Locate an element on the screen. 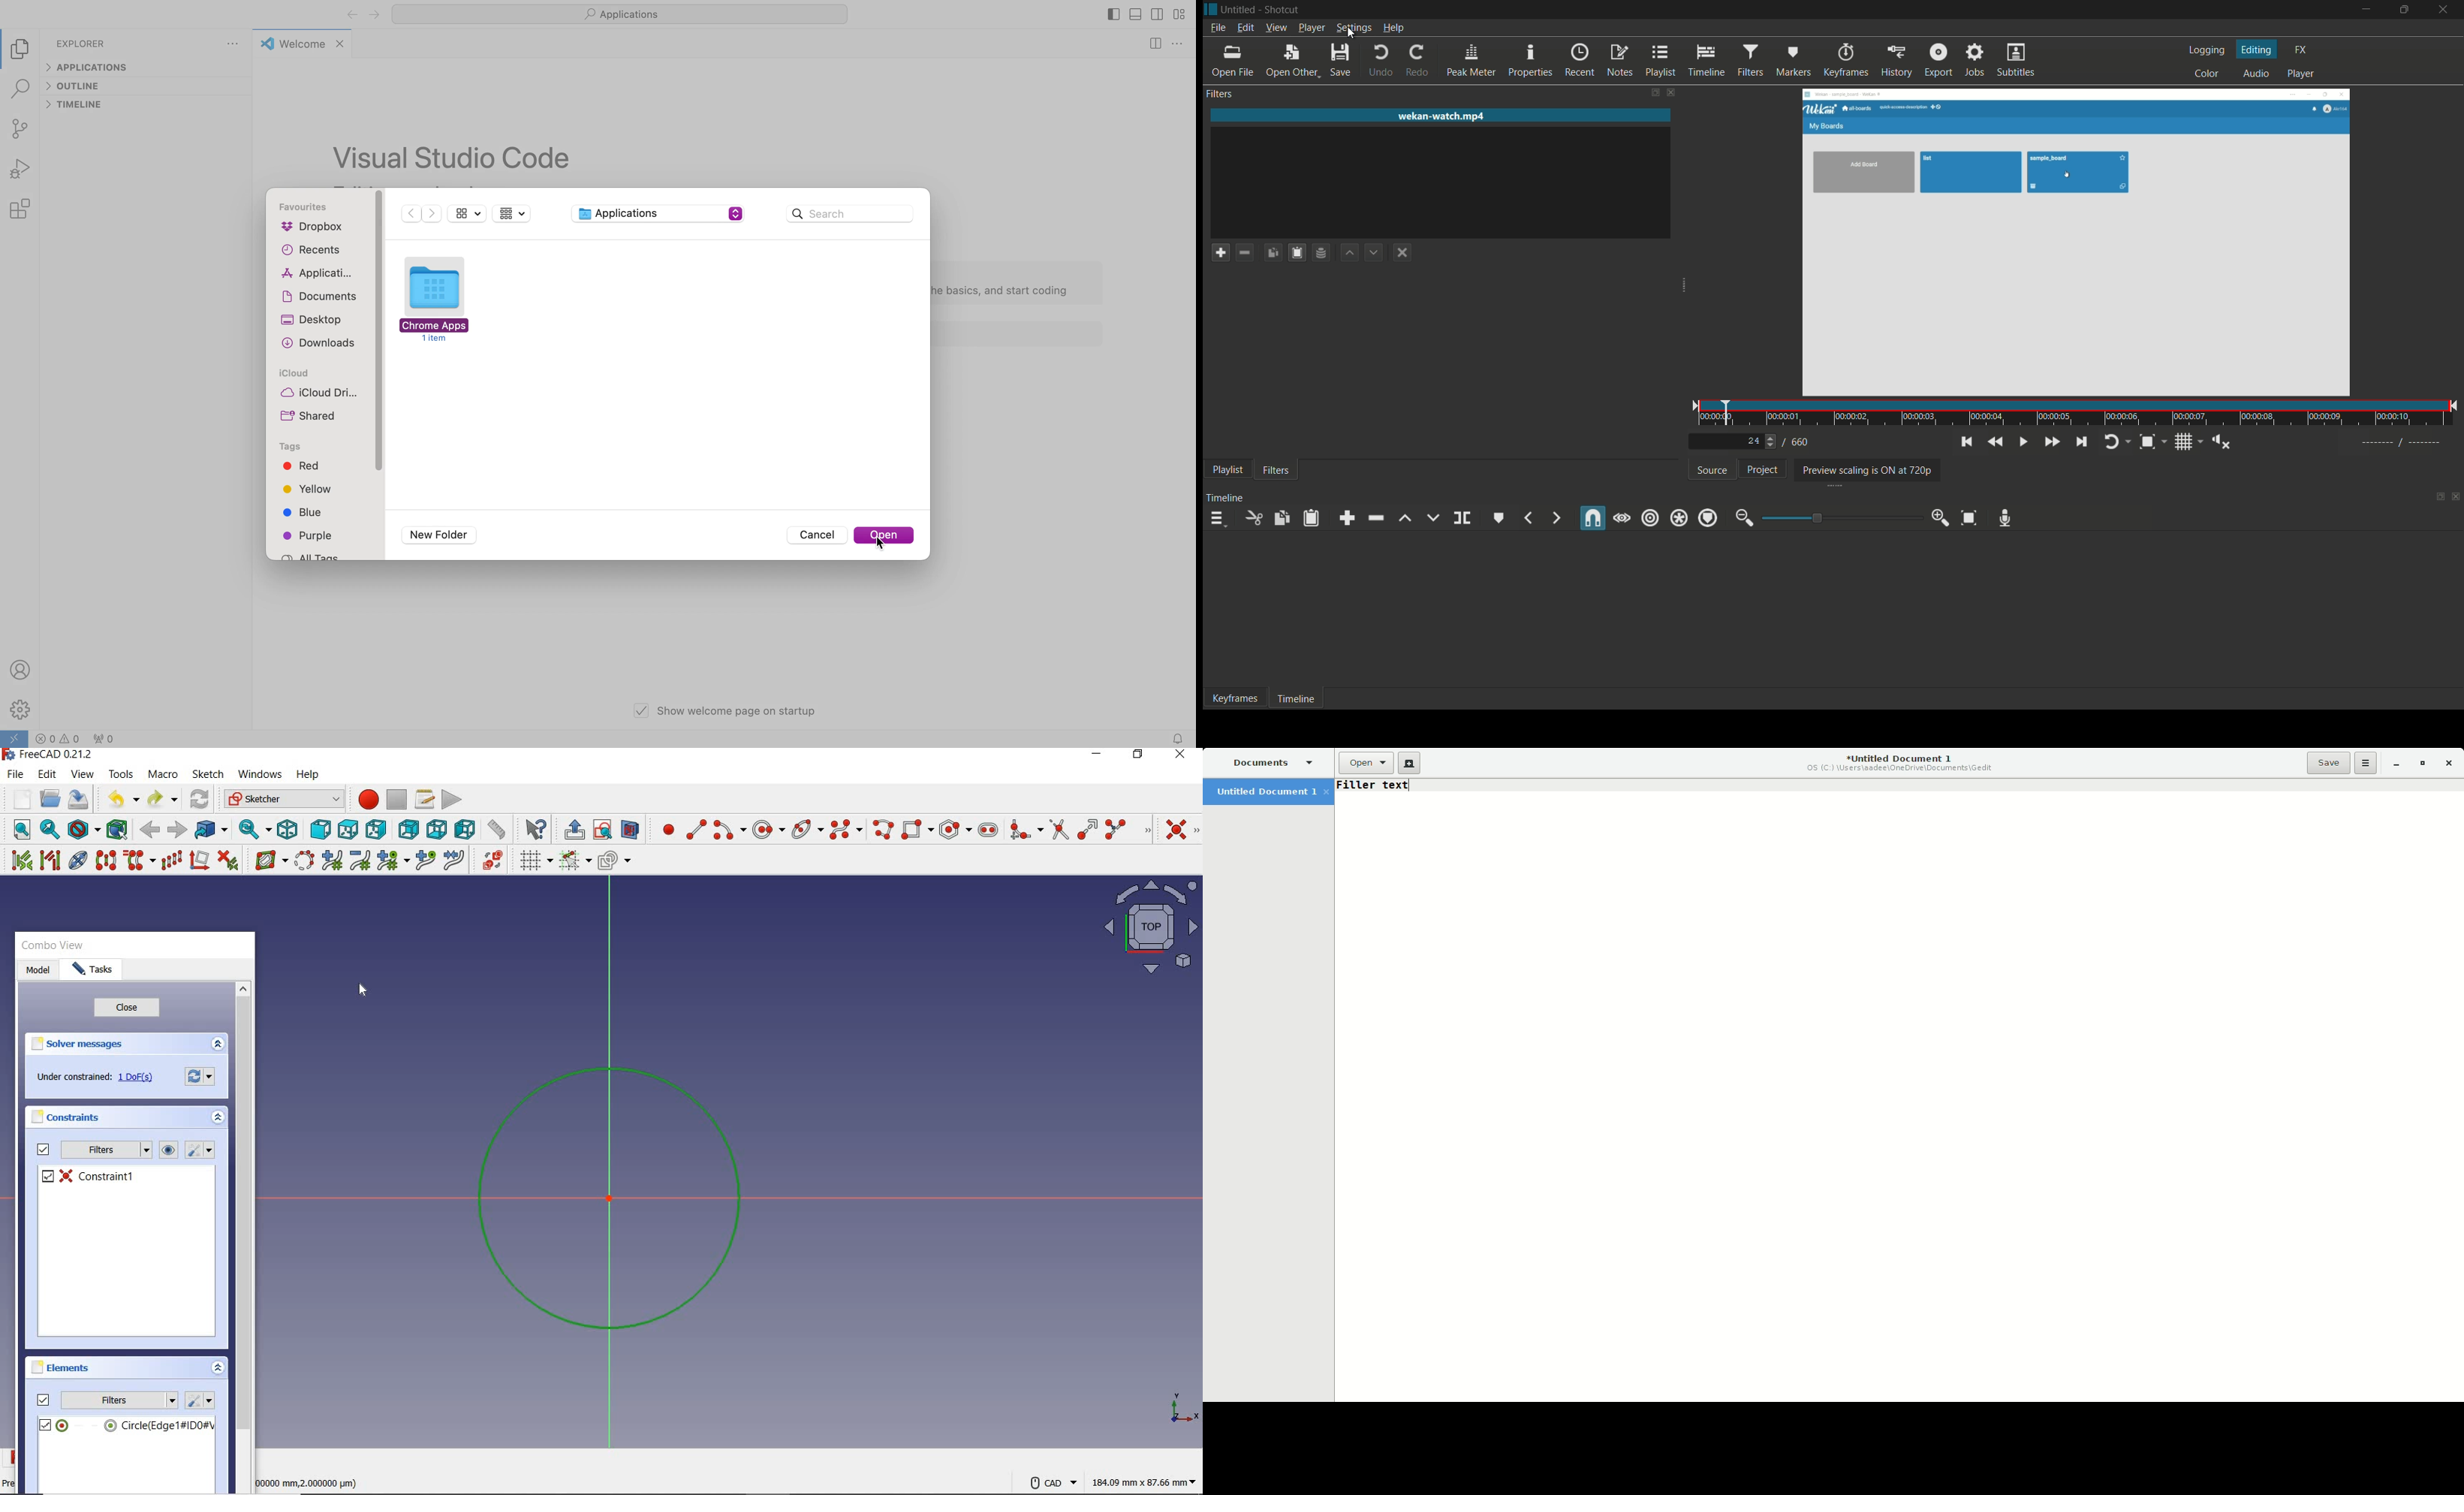 The image size is (2464, 1512). export is located at coordinates (1940, 61).